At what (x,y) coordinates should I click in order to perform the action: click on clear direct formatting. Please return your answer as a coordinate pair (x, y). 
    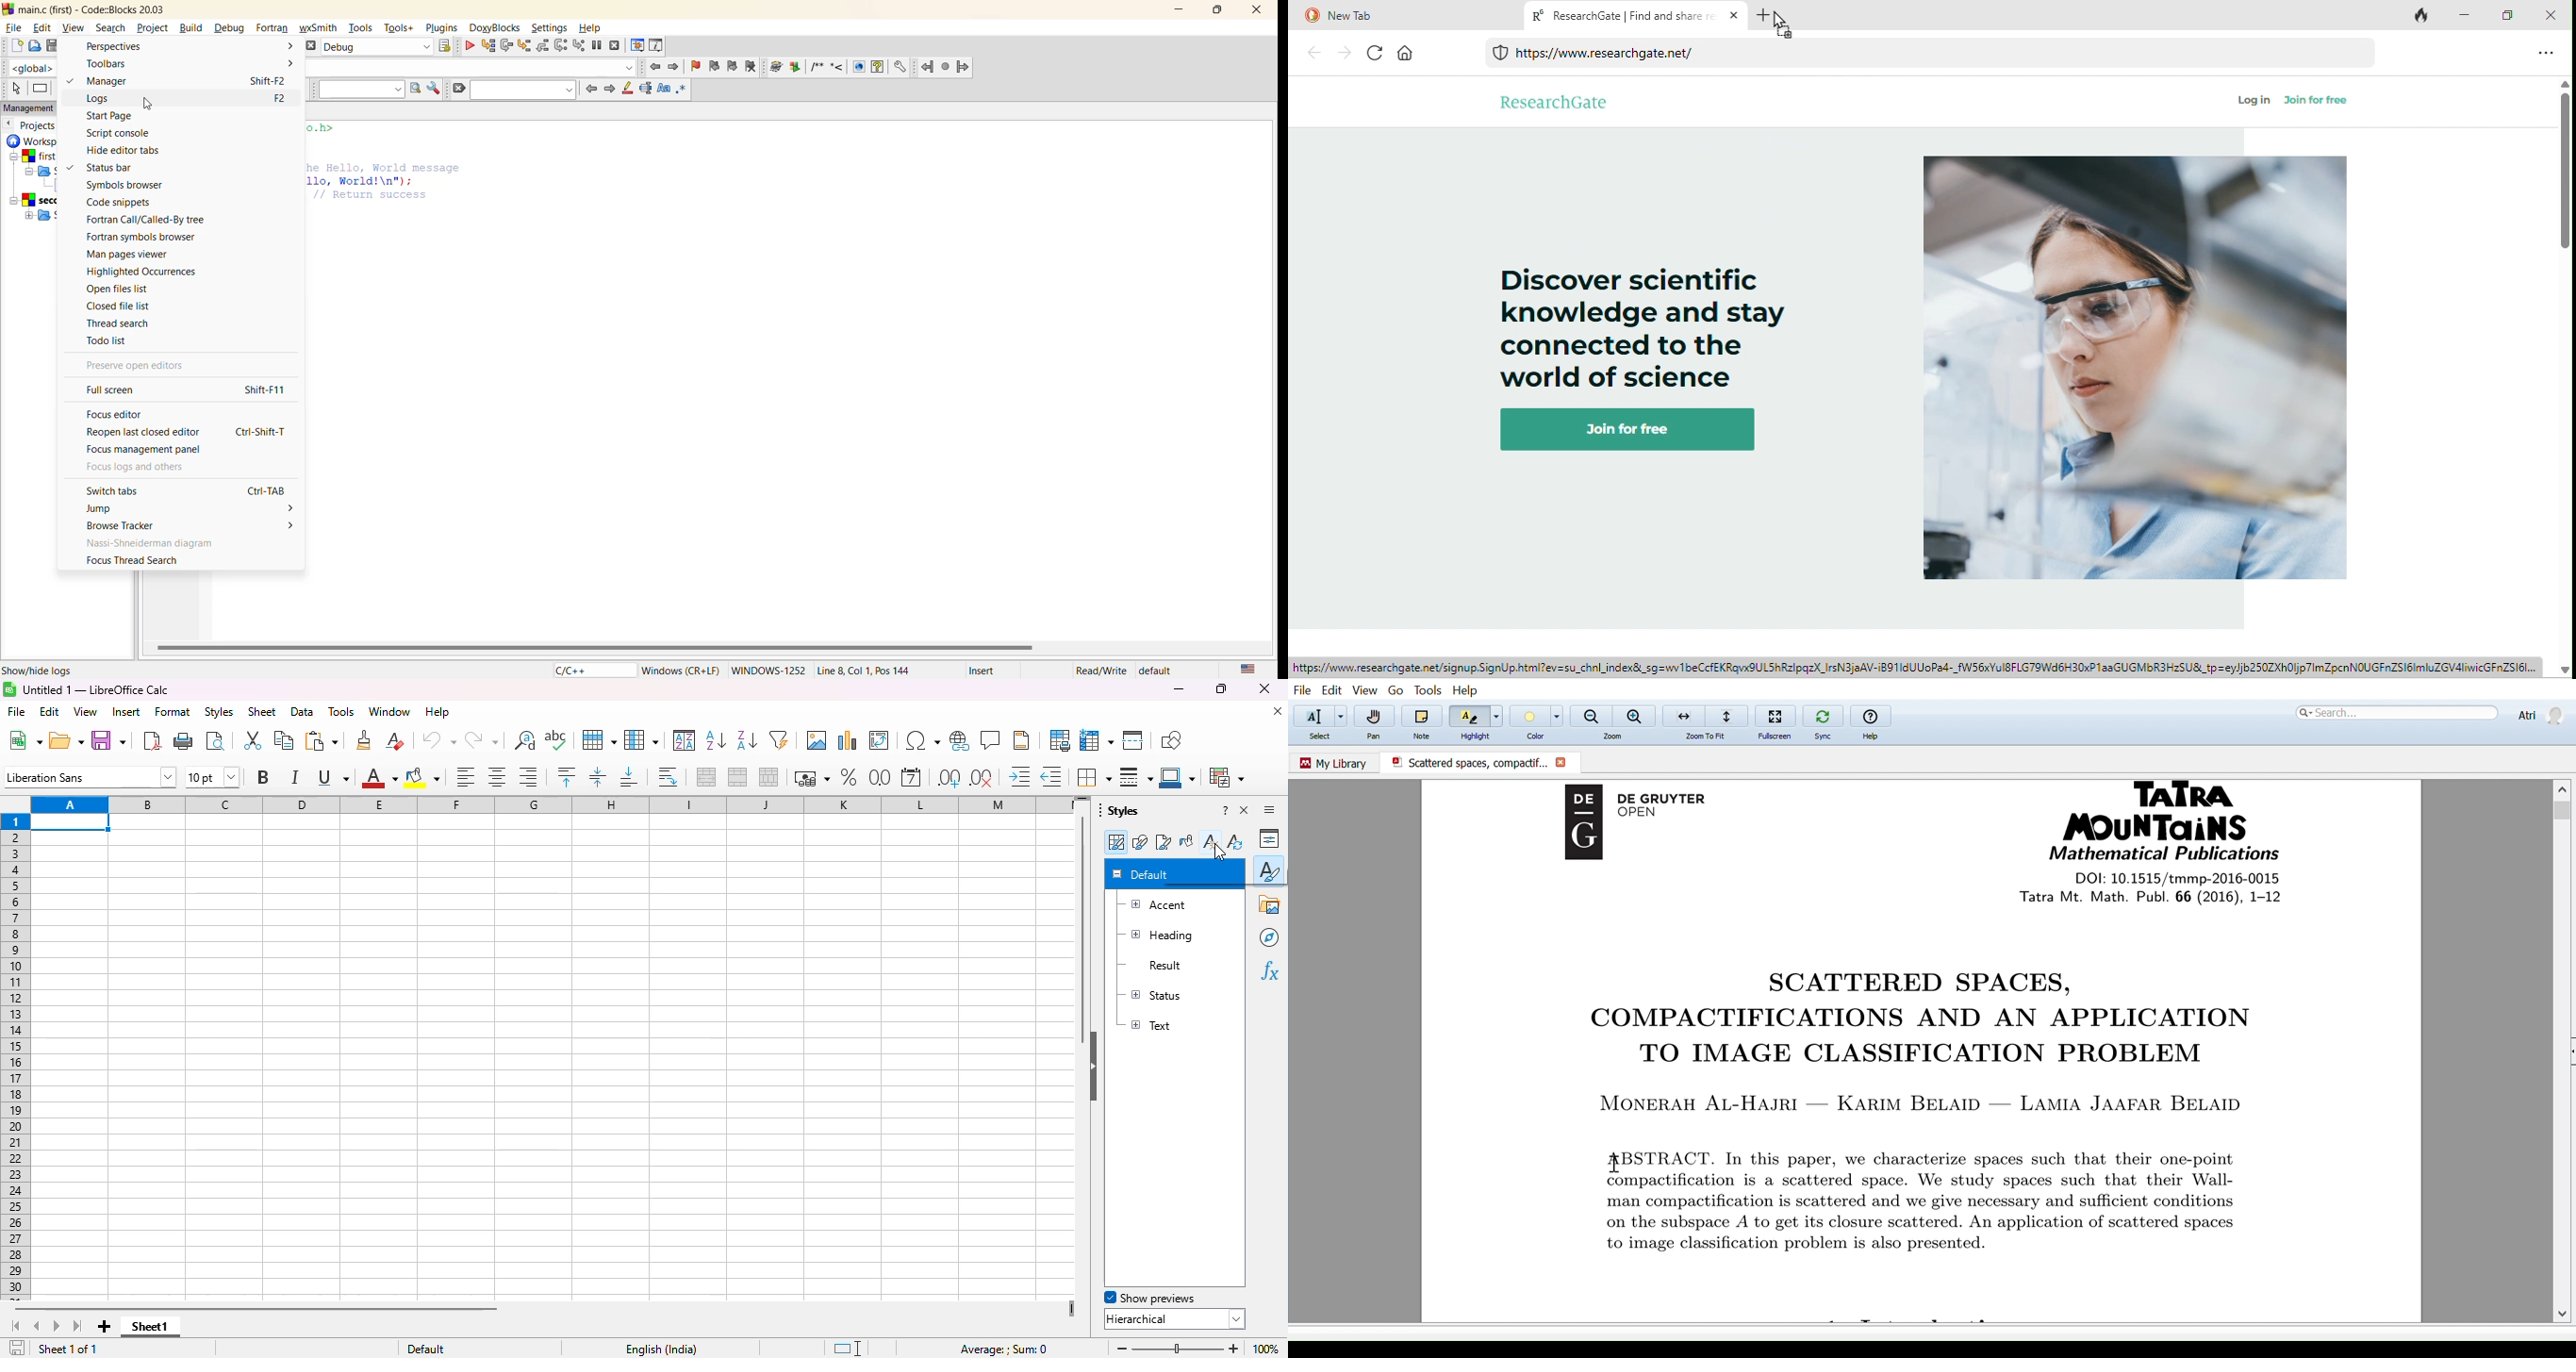
    Looking at the image, I should click on (394, 739).